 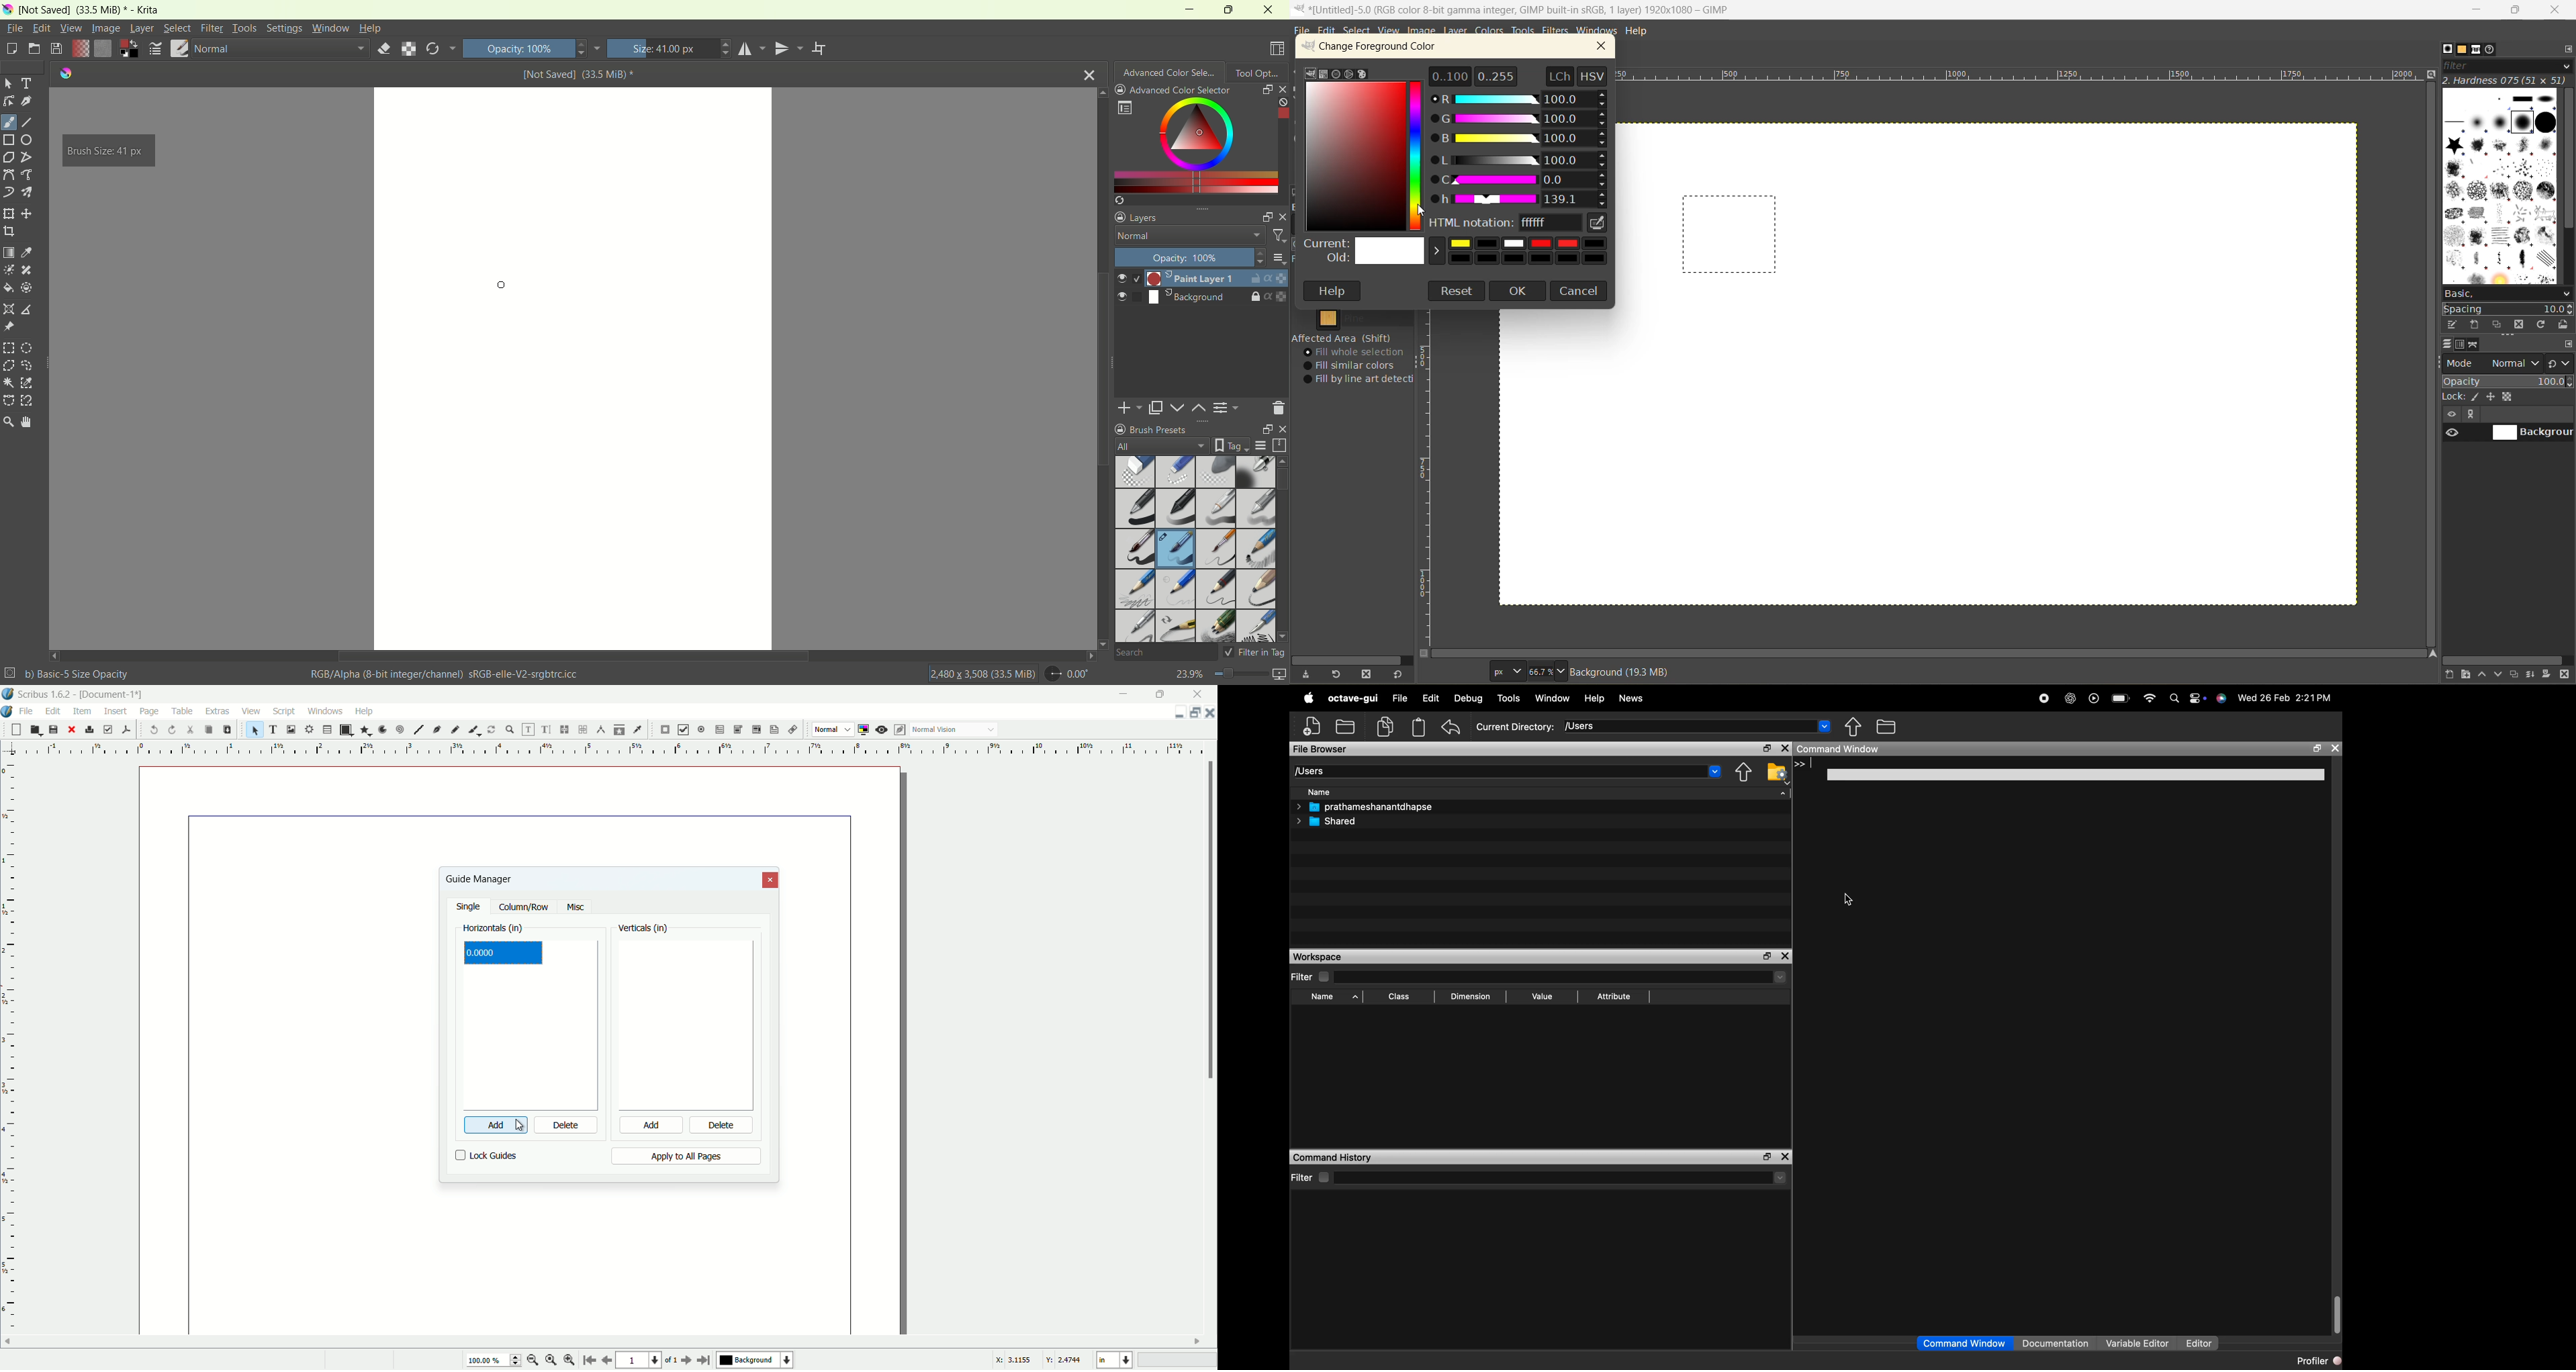 I want to click on horizontal scroll bar, so click(x=1354, y=657).